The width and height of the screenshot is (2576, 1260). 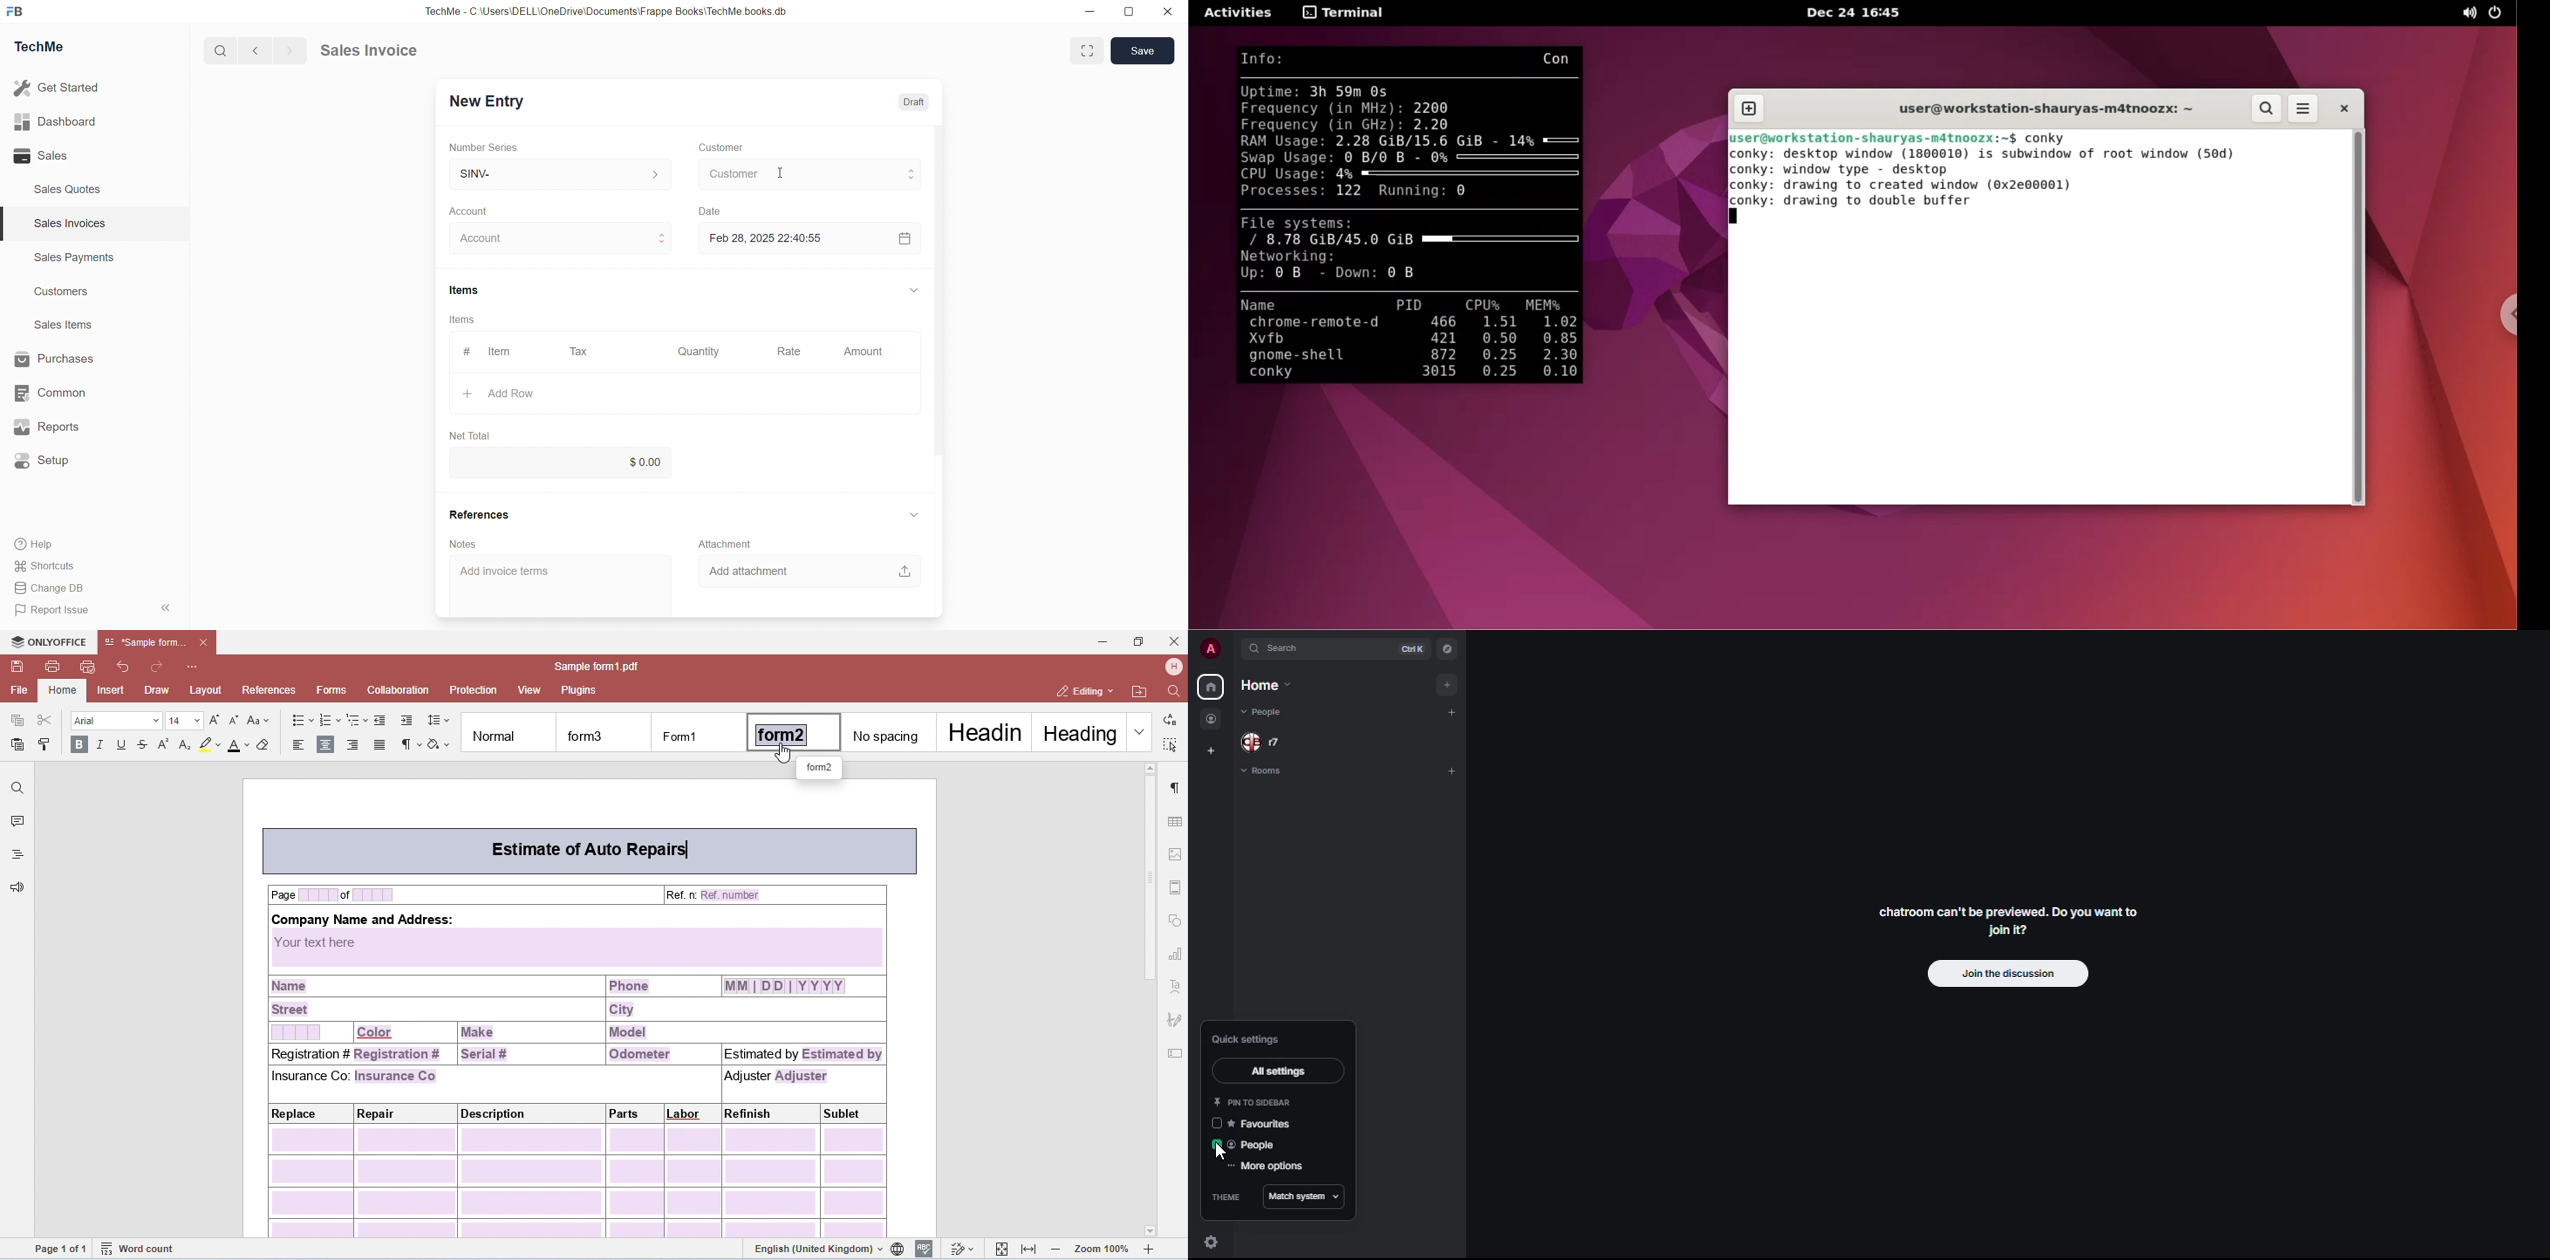 What do you see at coordinates (501, 352) in the screenshot?
I see `Item` at bounding box center [501, 352].